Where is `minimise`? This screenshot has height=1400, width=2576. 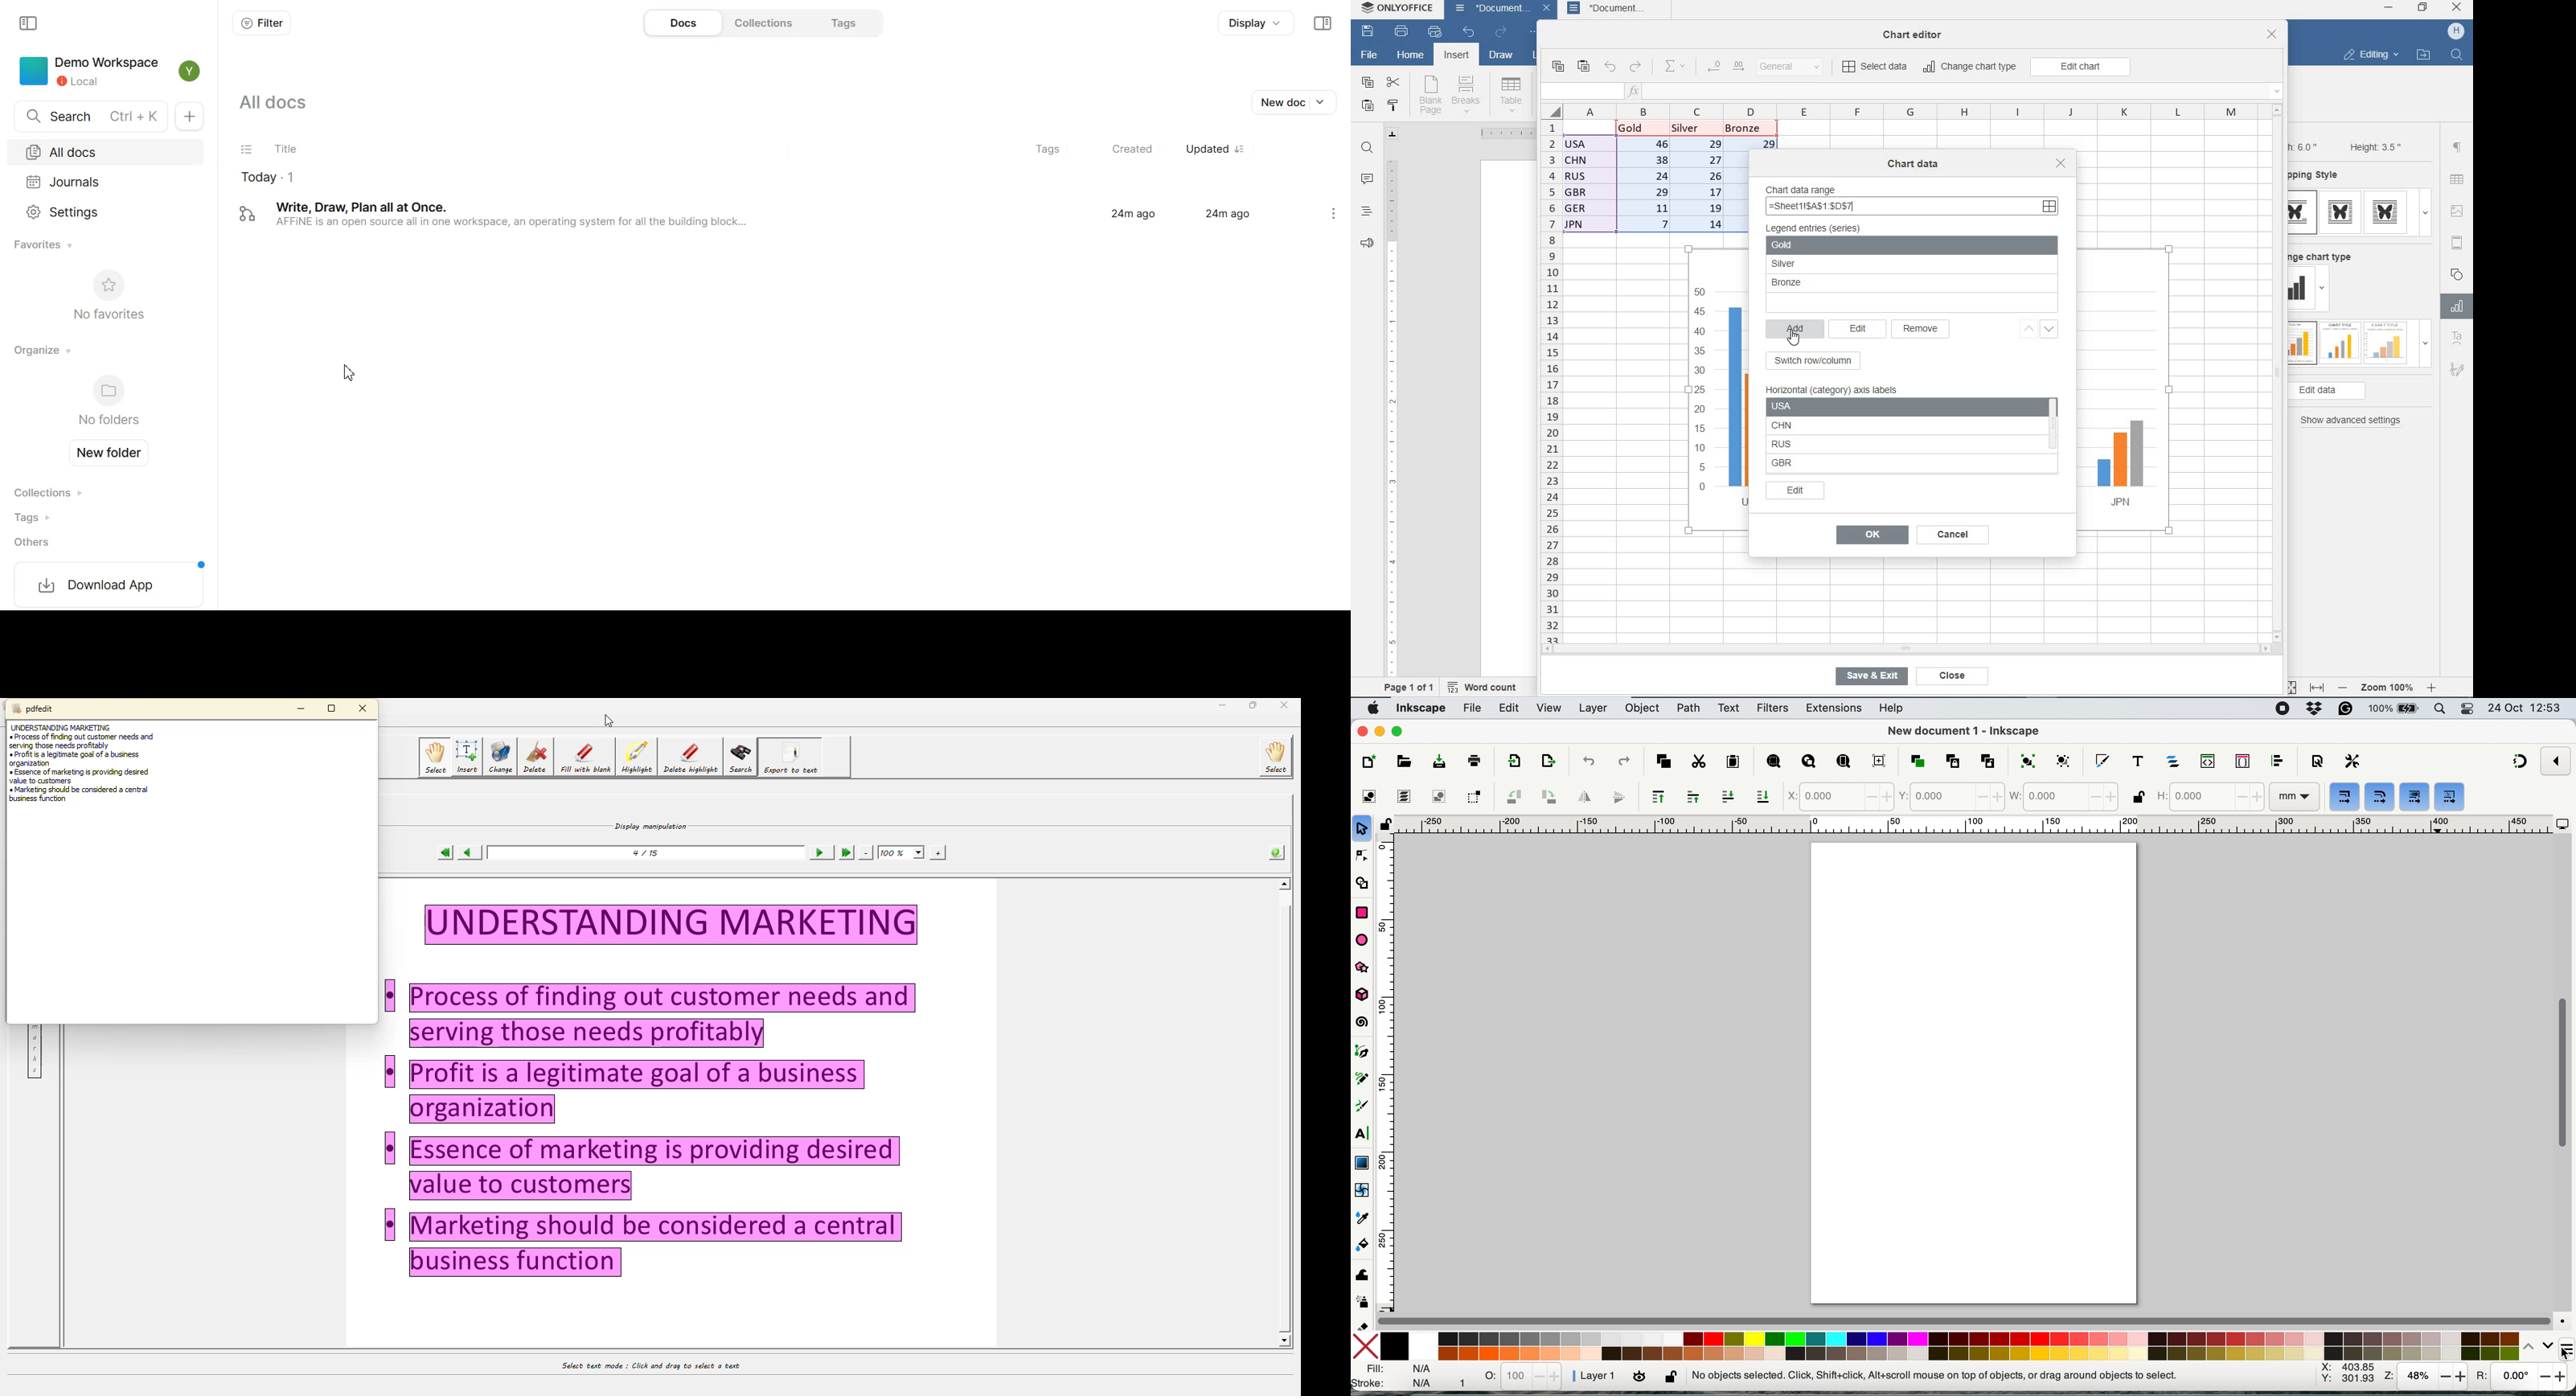
minimise is located at coordinates (1380, 732).